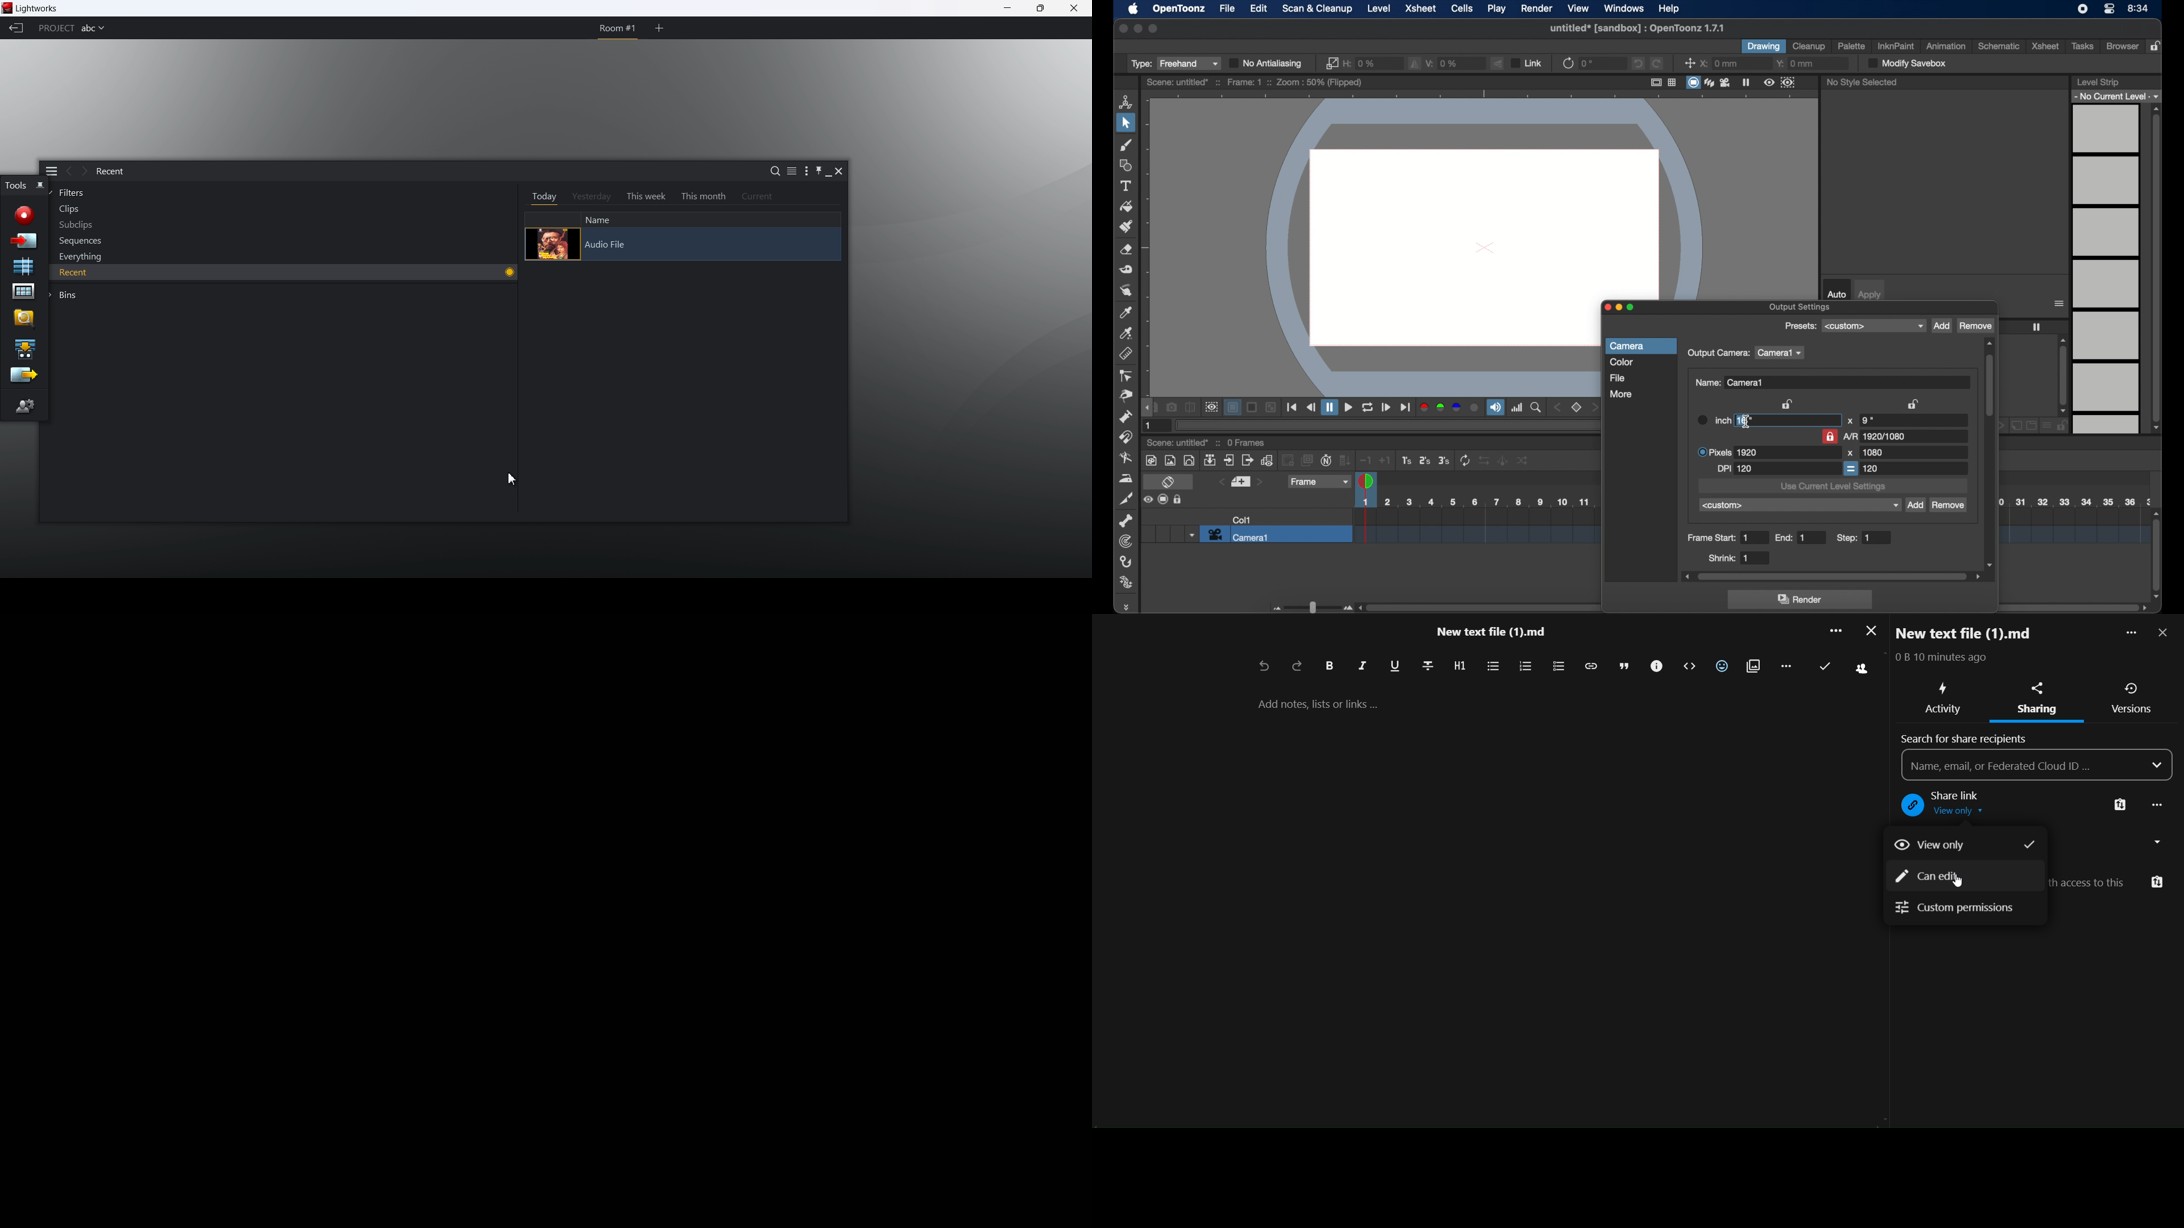 This screenshot has width=2184, height=1232. What do you see at coordinates (1309, 460) in the screenshot?
I see `` at bounding box center [1309, 460].